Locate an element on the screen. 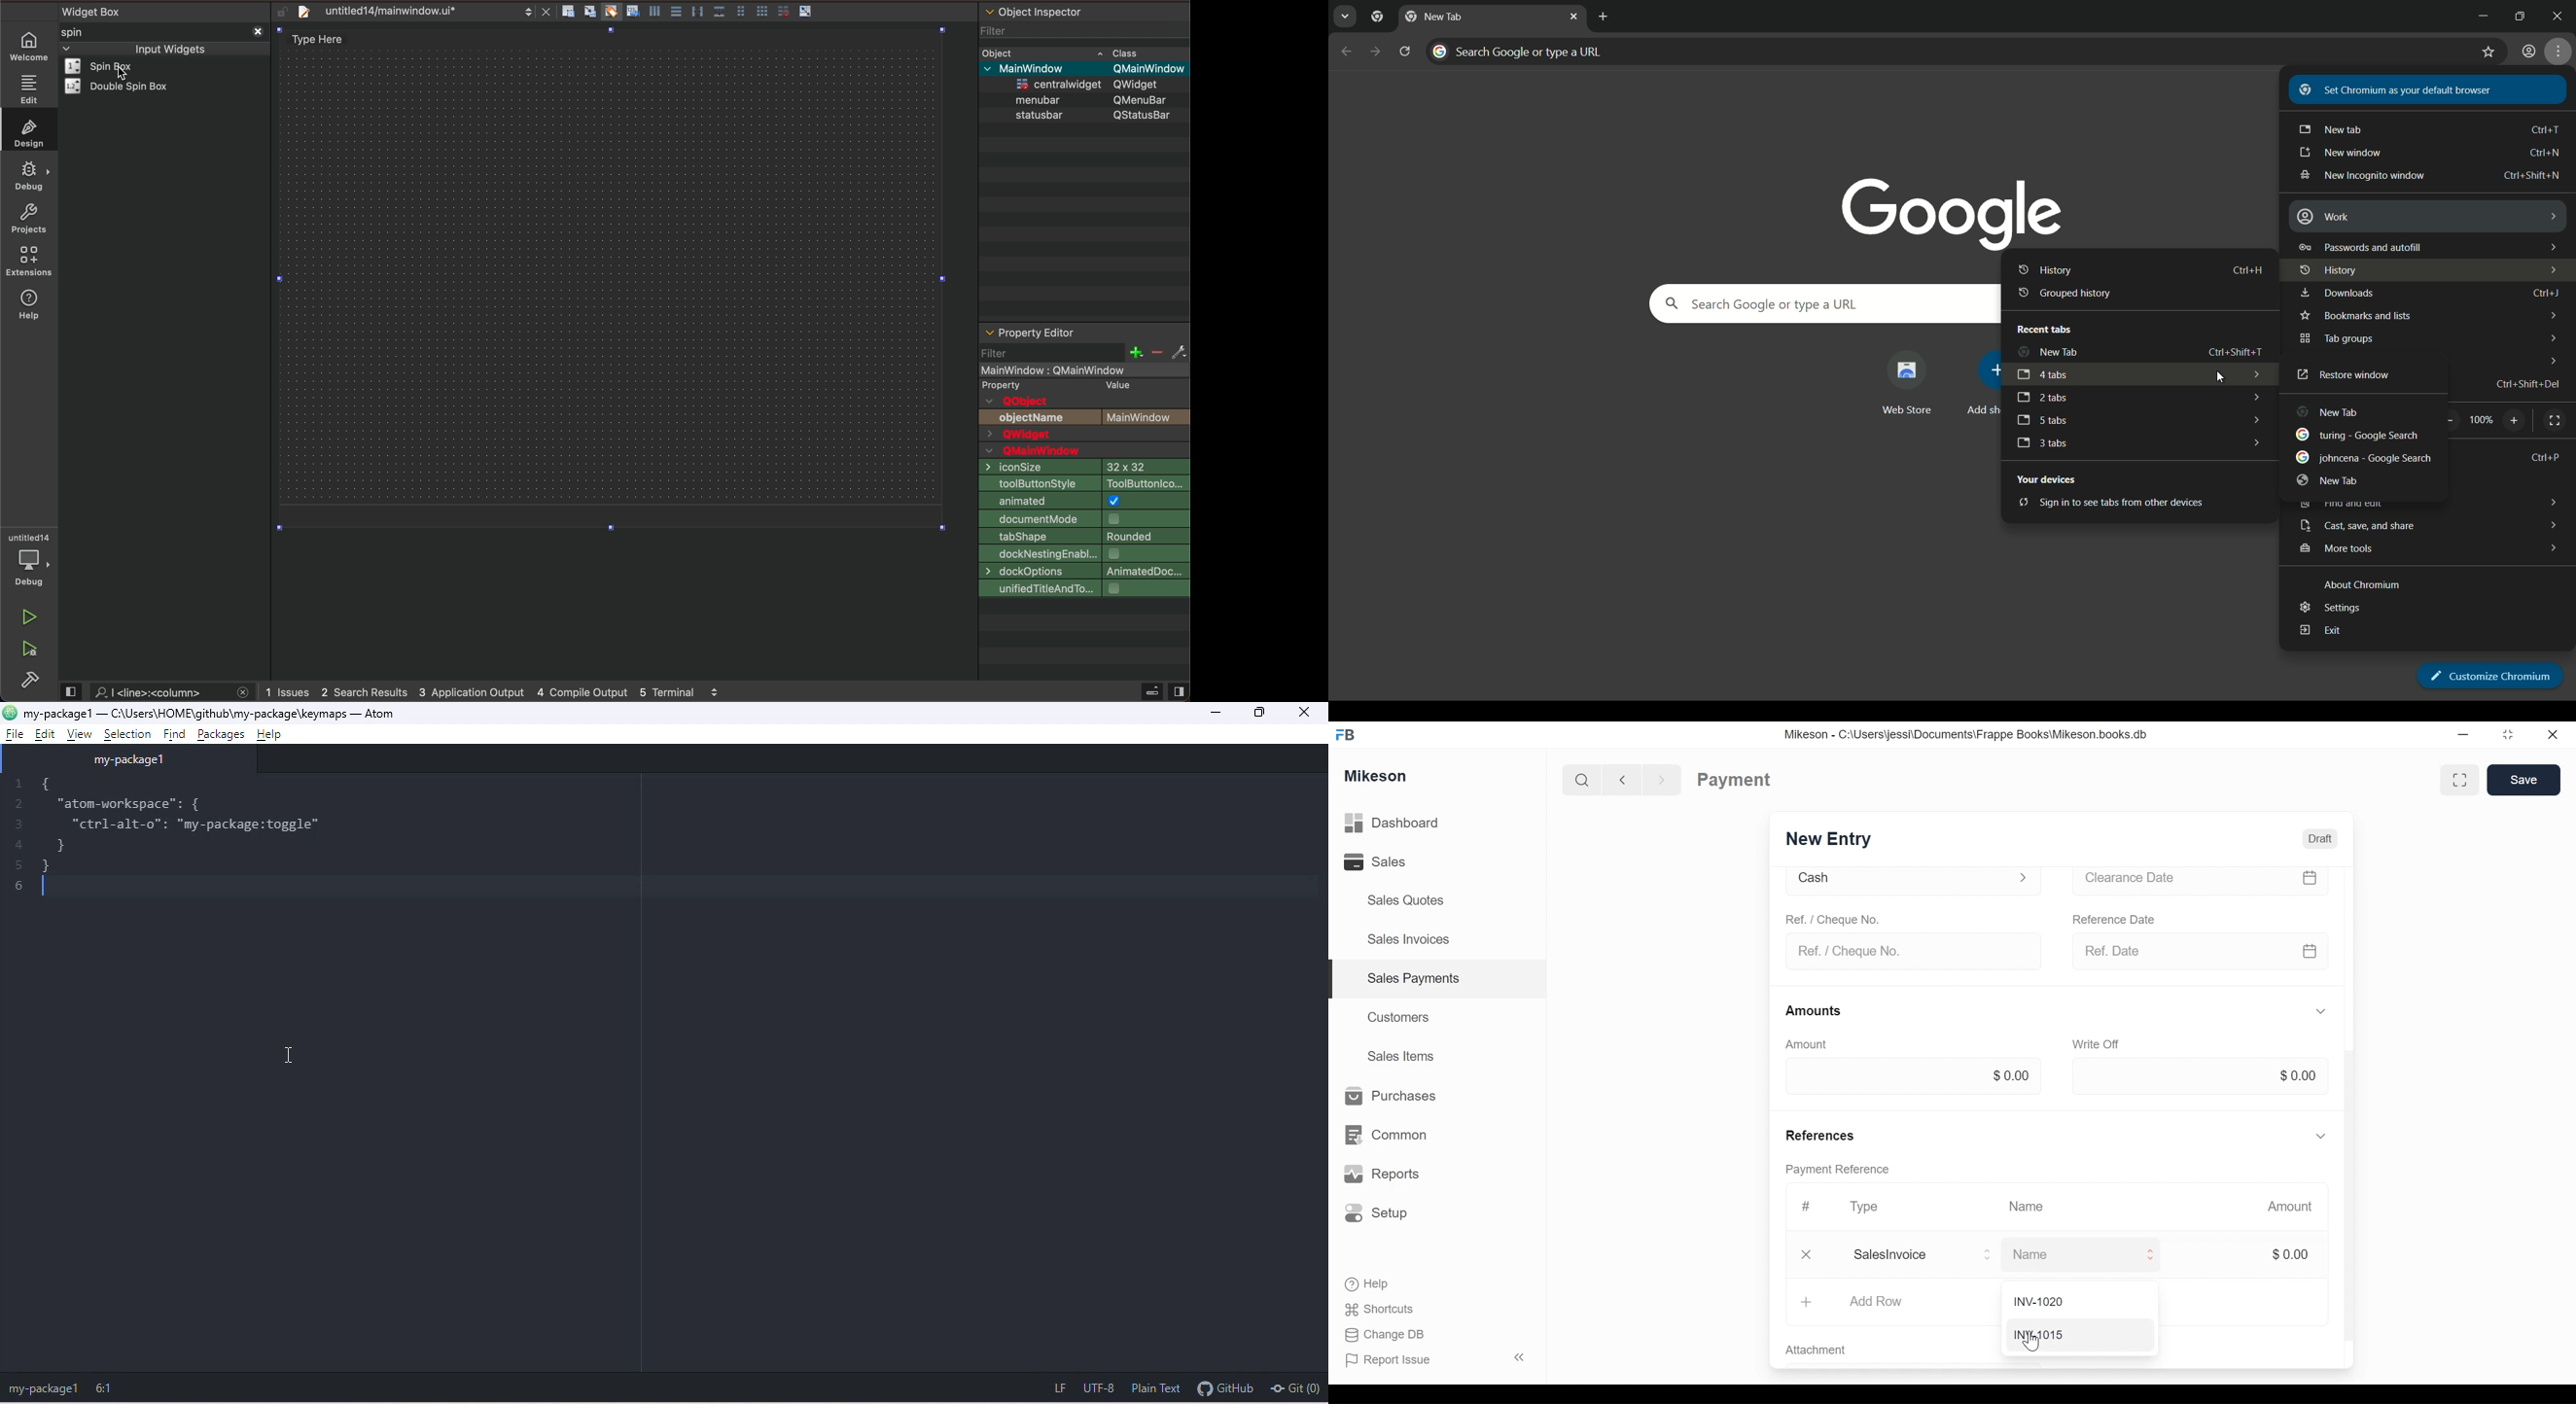  zoom in is located at coordinates (2516, 420).